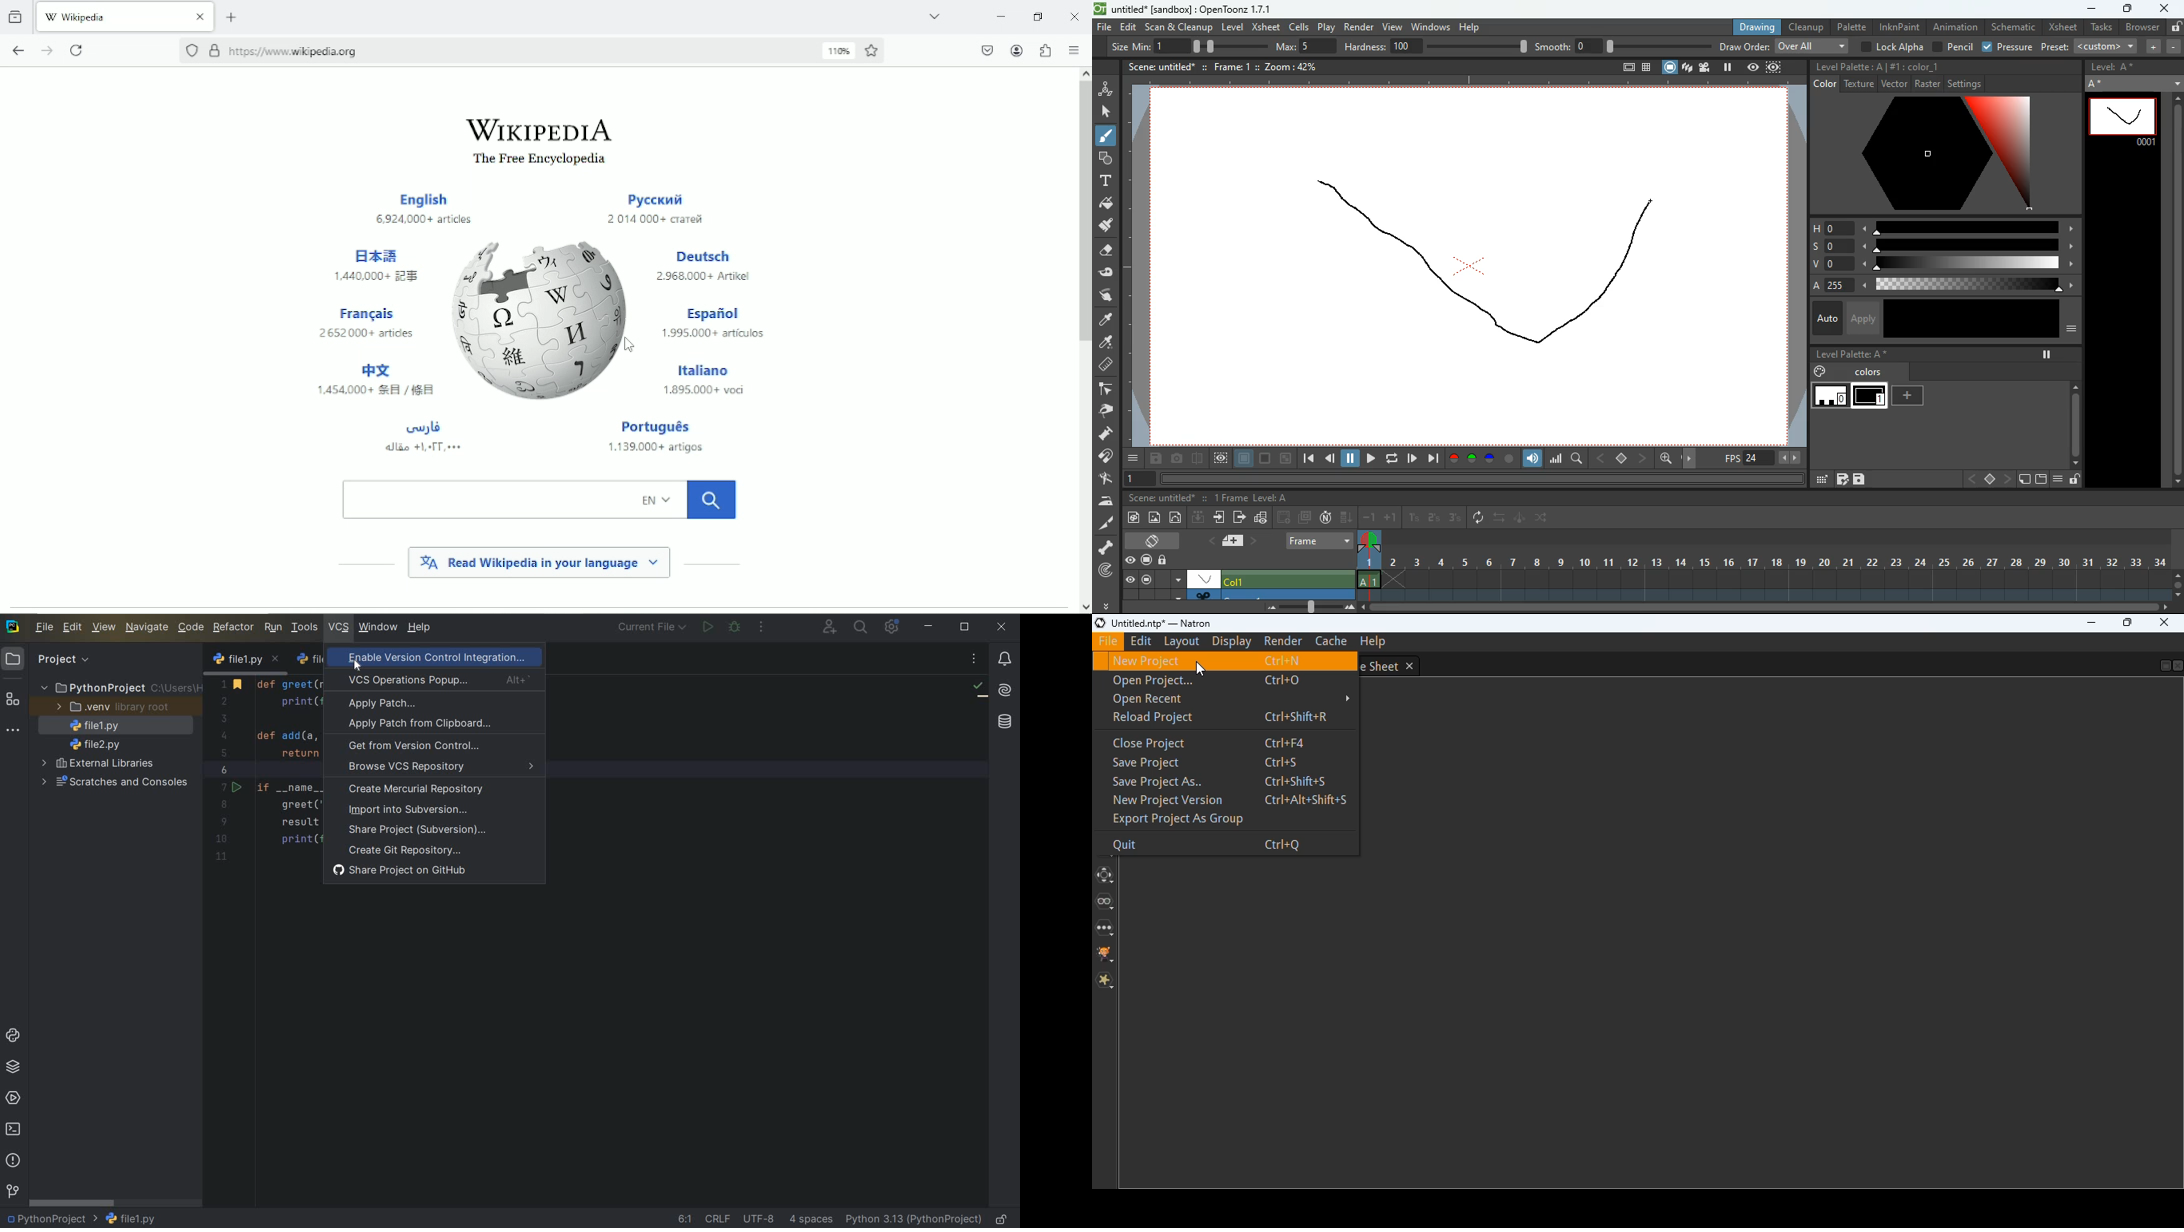 This screenshot has height=1232, width=2184. Describe the element at coordinates (63, 660) in the screenshot. I see `Project` at that location.